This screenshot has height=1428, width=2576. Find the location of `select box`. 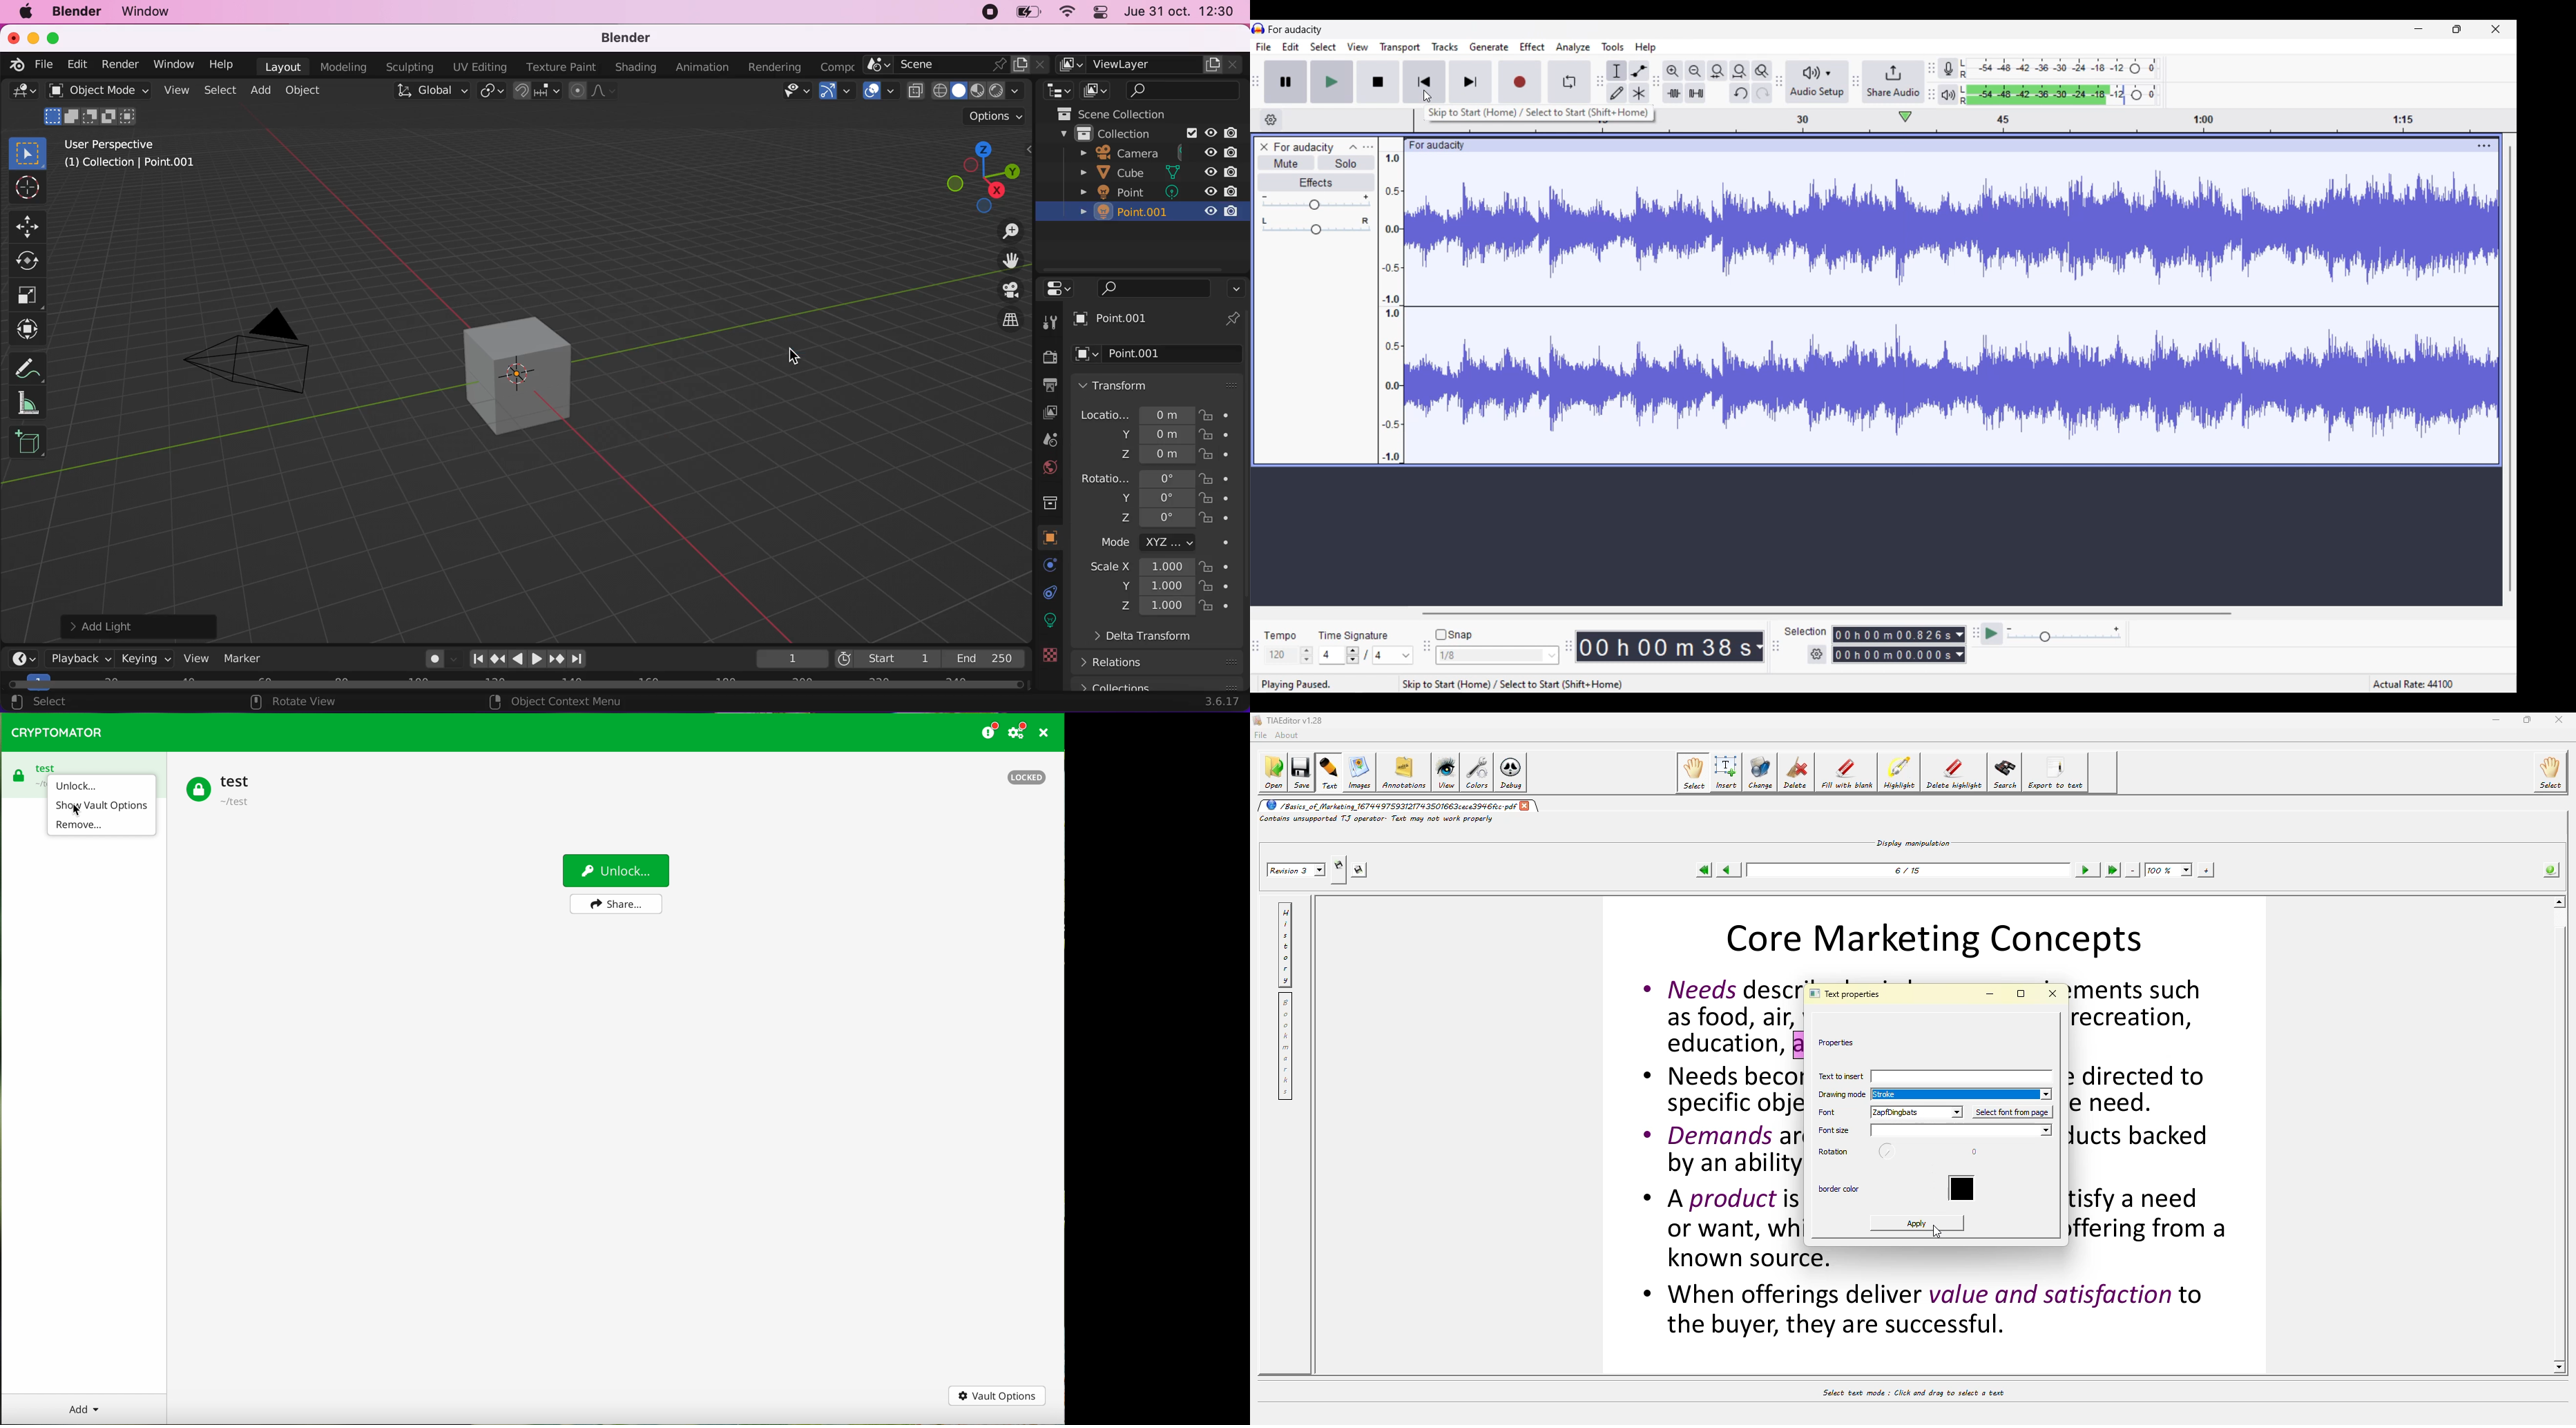

select box is located at coordinates (32, 151).